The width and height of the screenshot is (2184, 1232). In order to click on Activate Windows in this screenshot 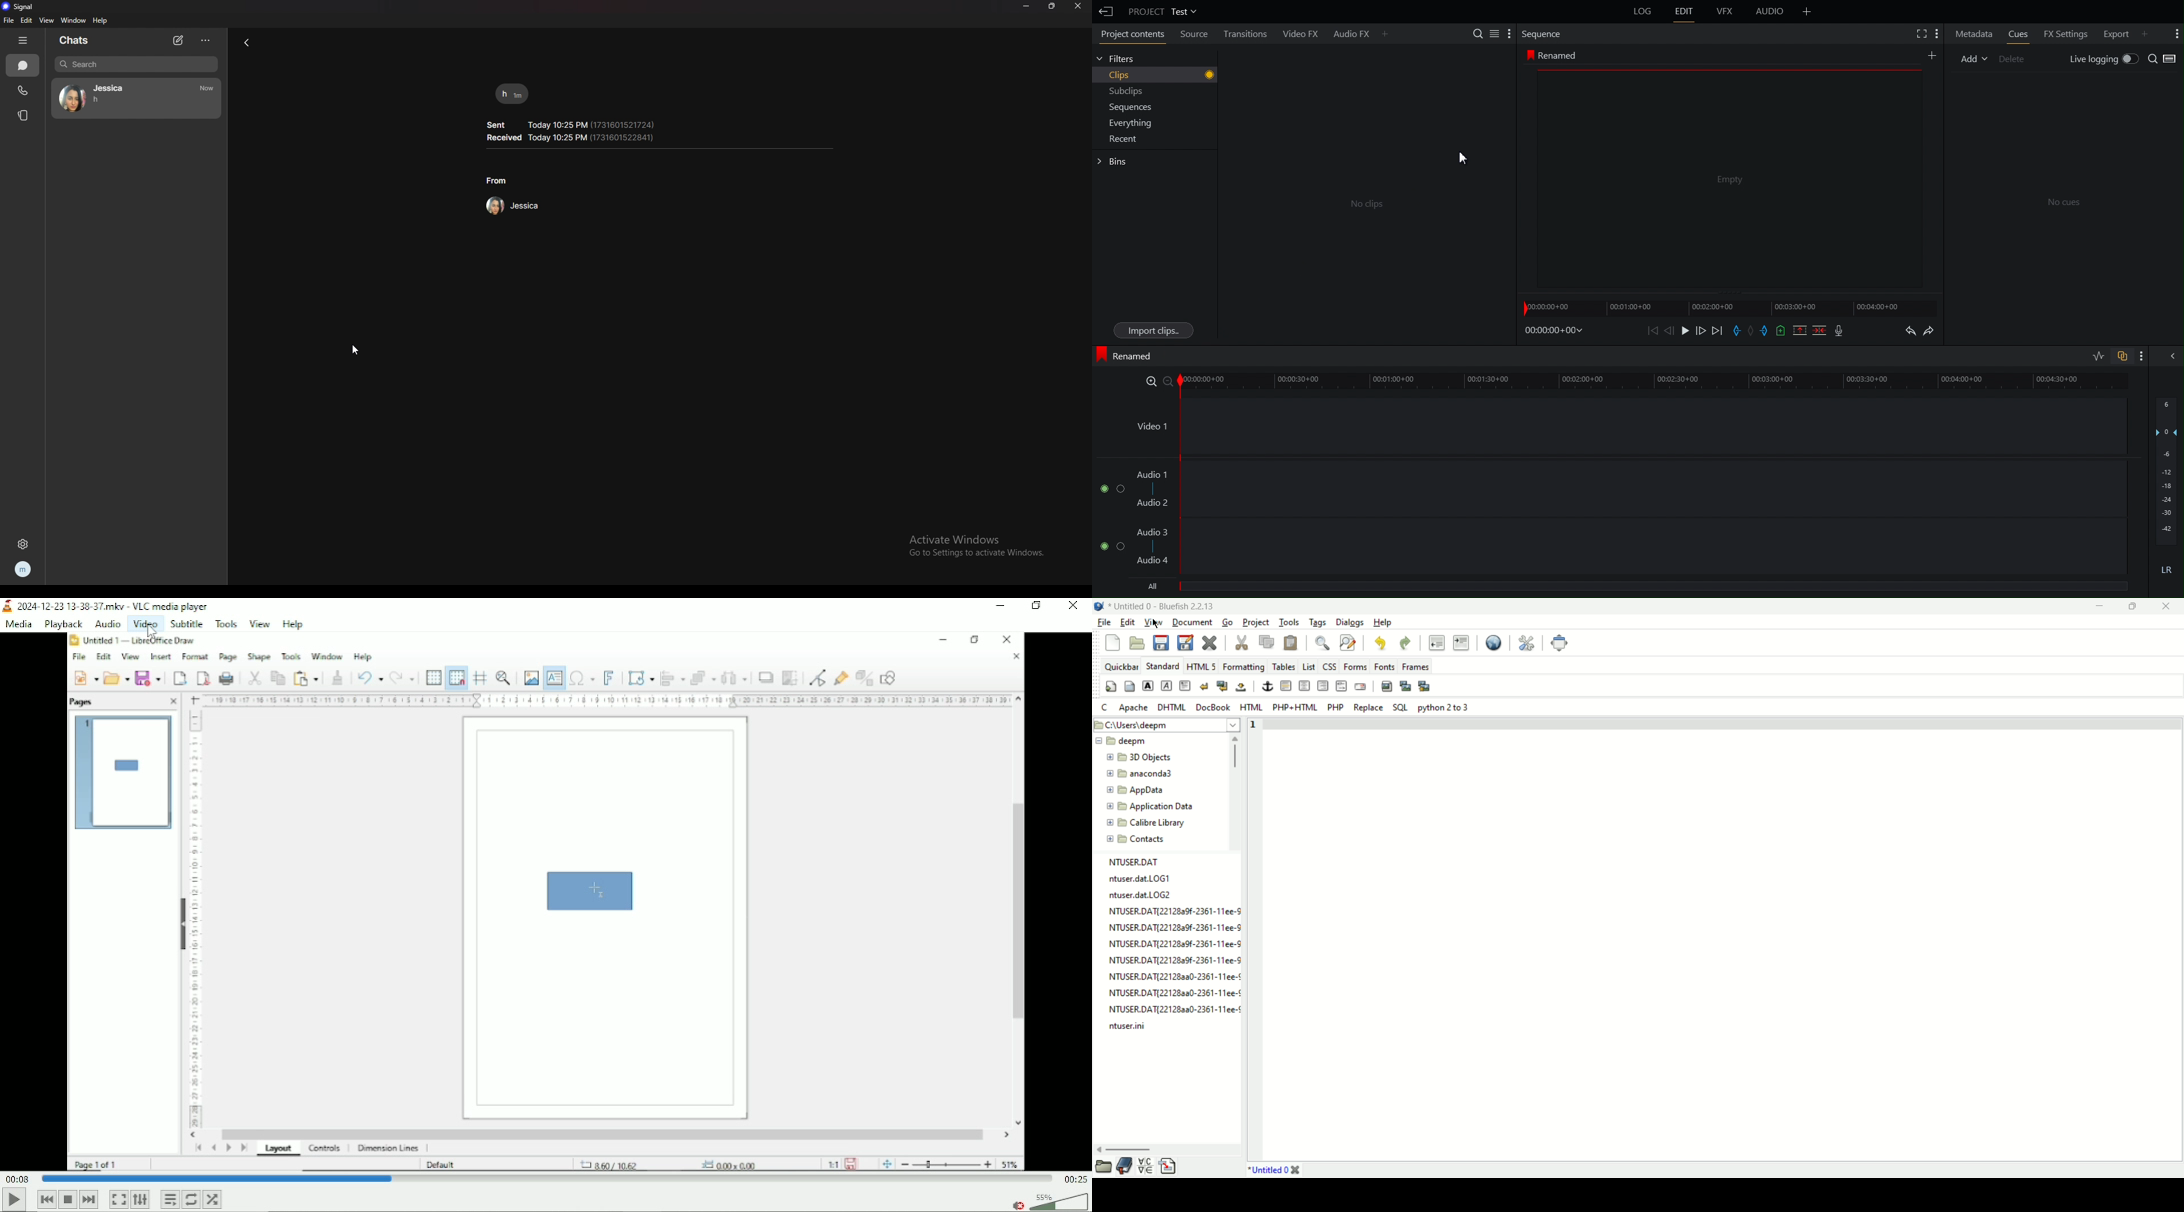, I will do `click(953, 539)`.